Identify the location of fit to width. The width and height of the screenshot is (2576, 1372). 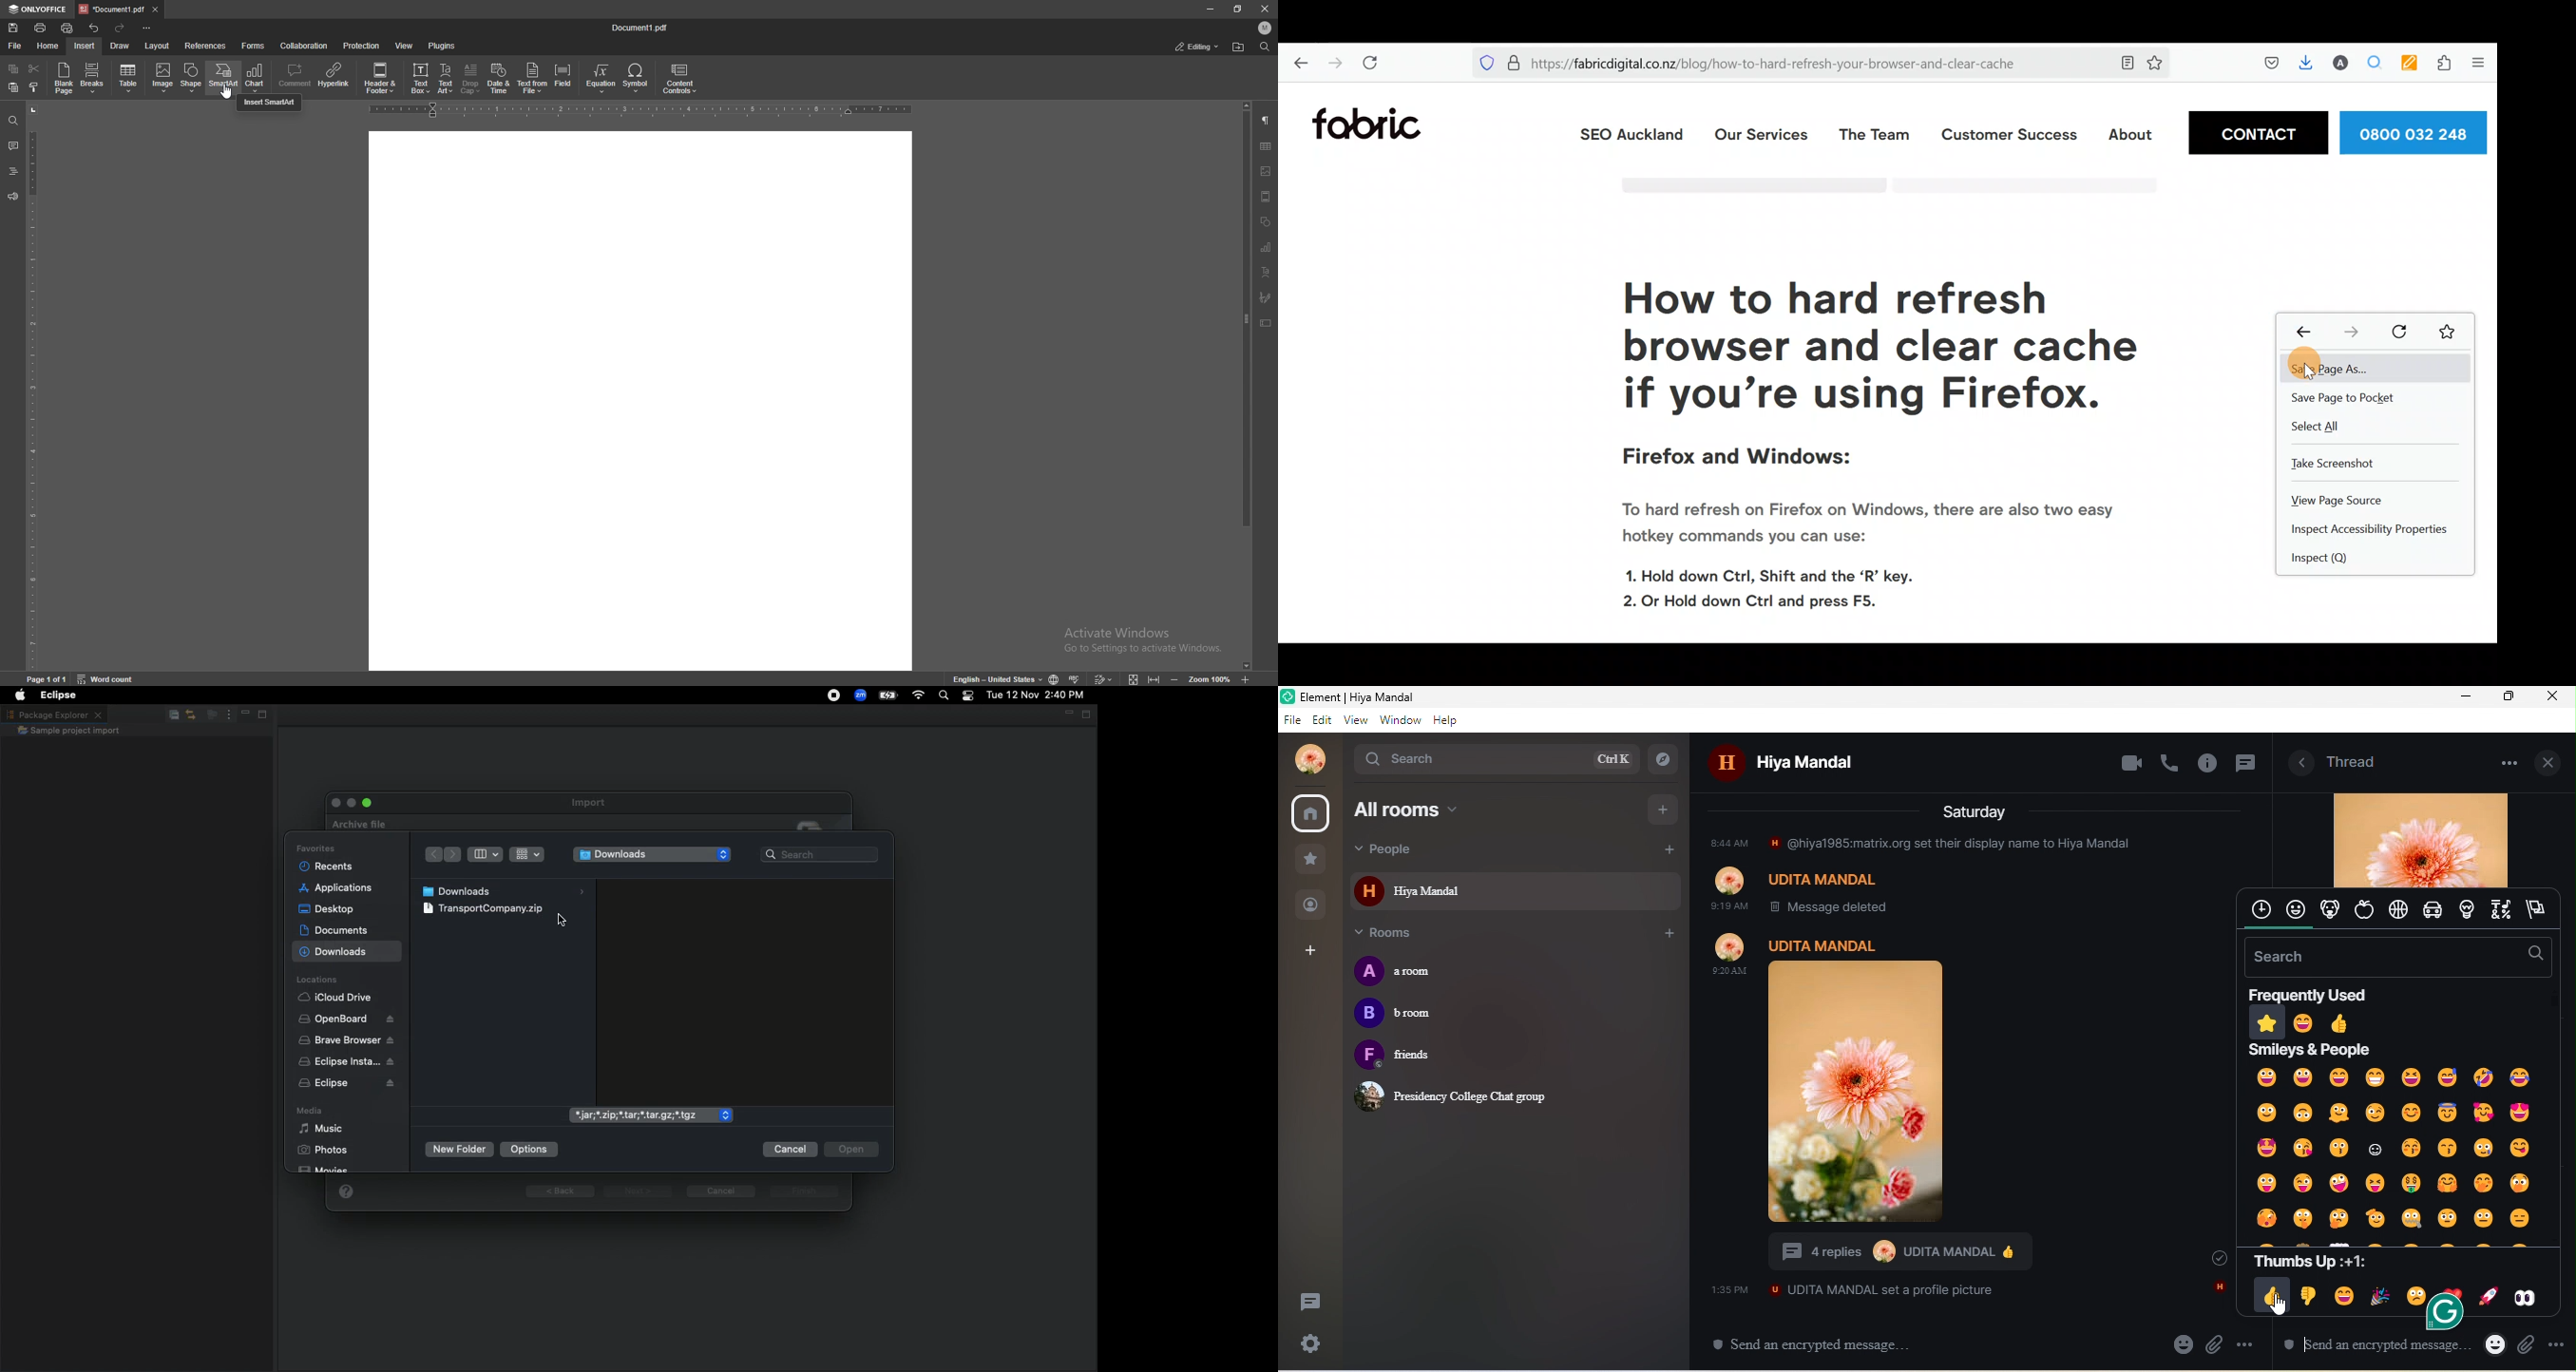
(1154, 679).